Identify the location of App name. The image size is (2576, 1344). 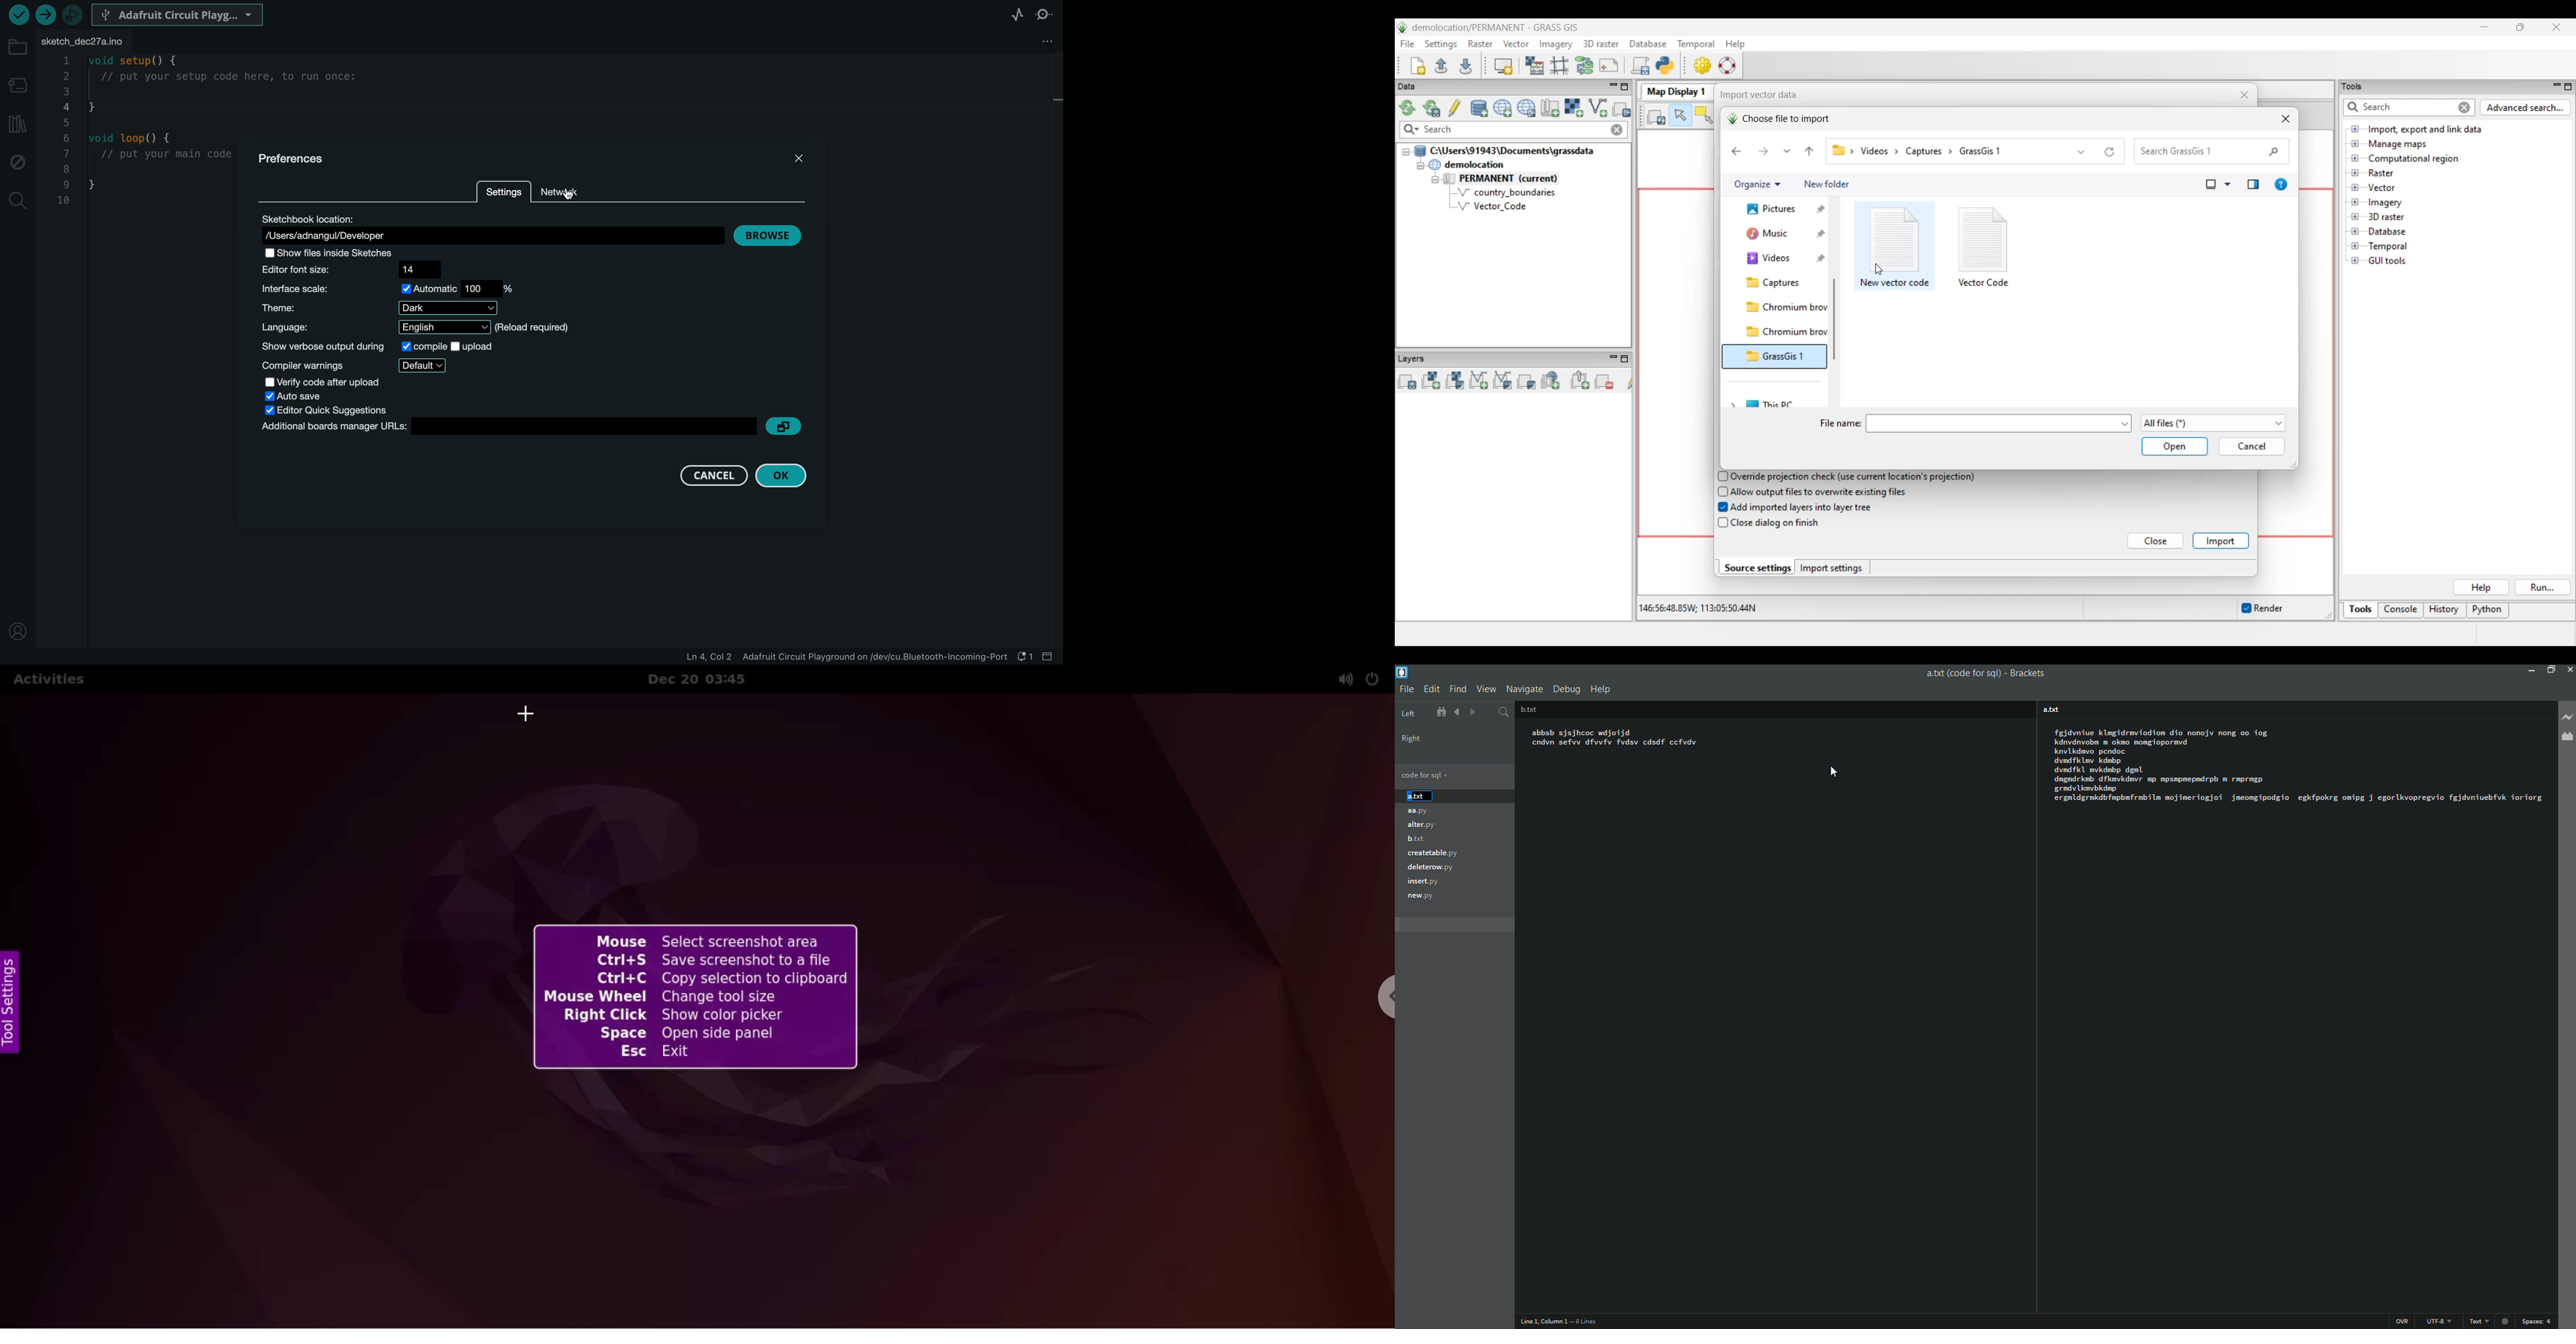
(2027, 672).